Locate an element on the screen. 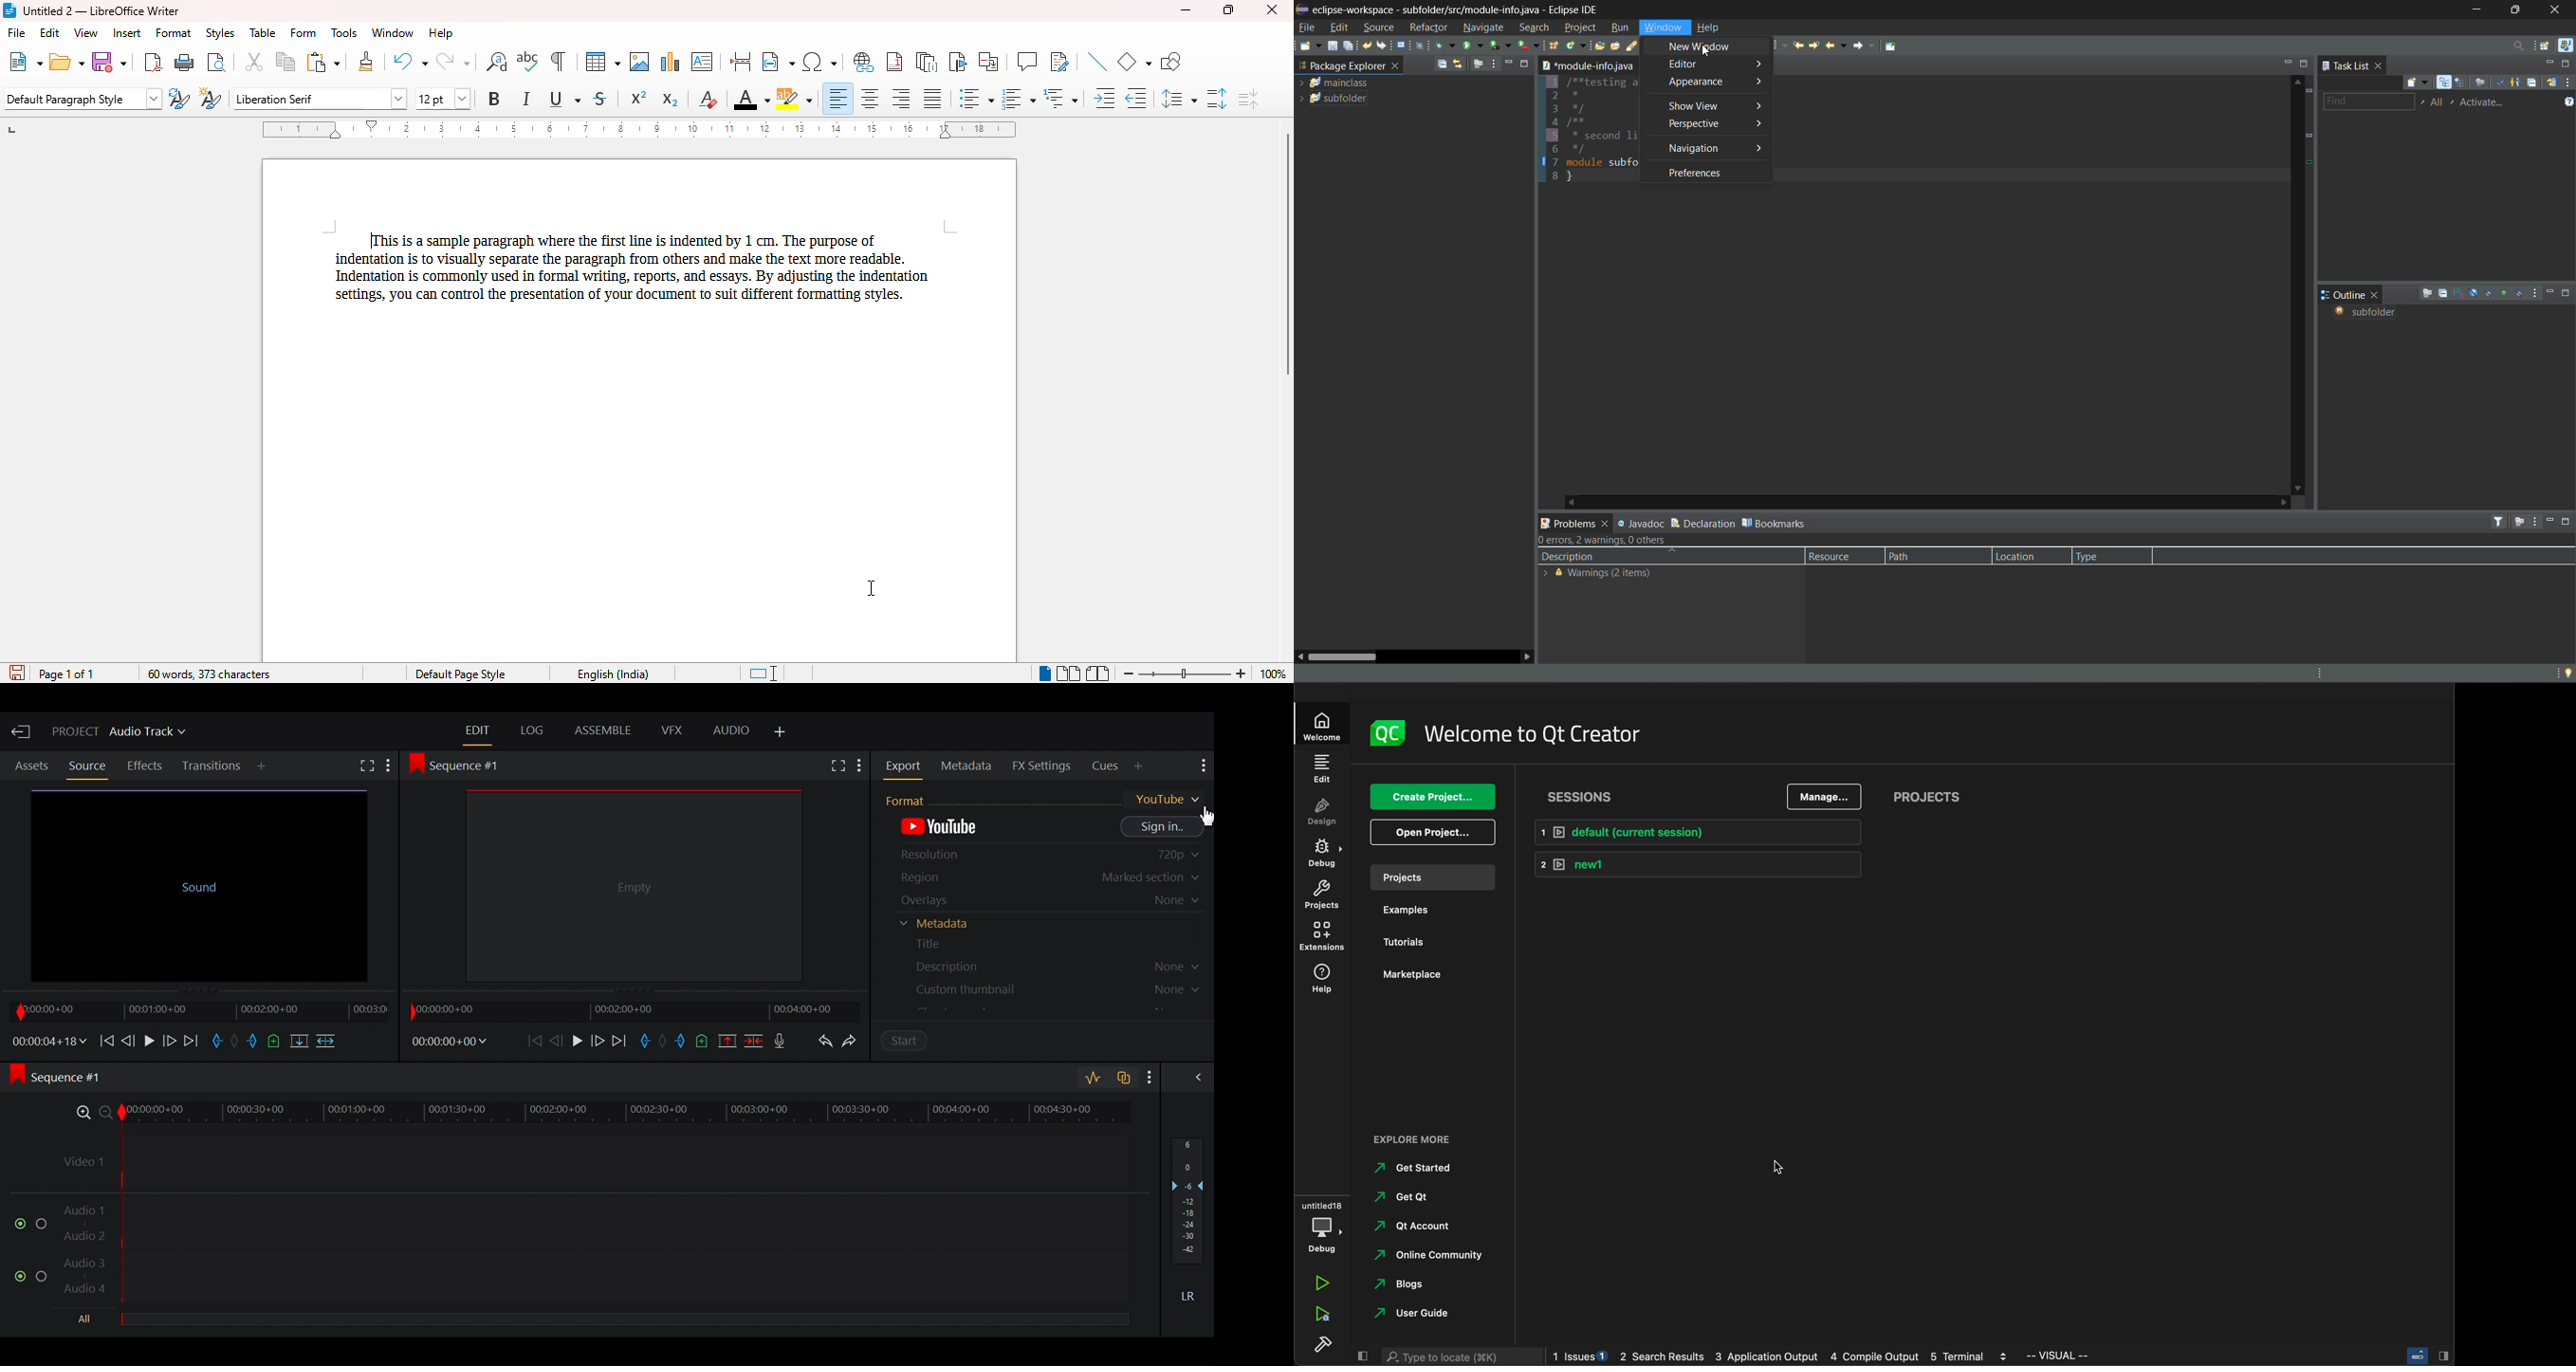 This screenshot has height=1372, width=2576. Metadata is located at coordinates (969, 766).